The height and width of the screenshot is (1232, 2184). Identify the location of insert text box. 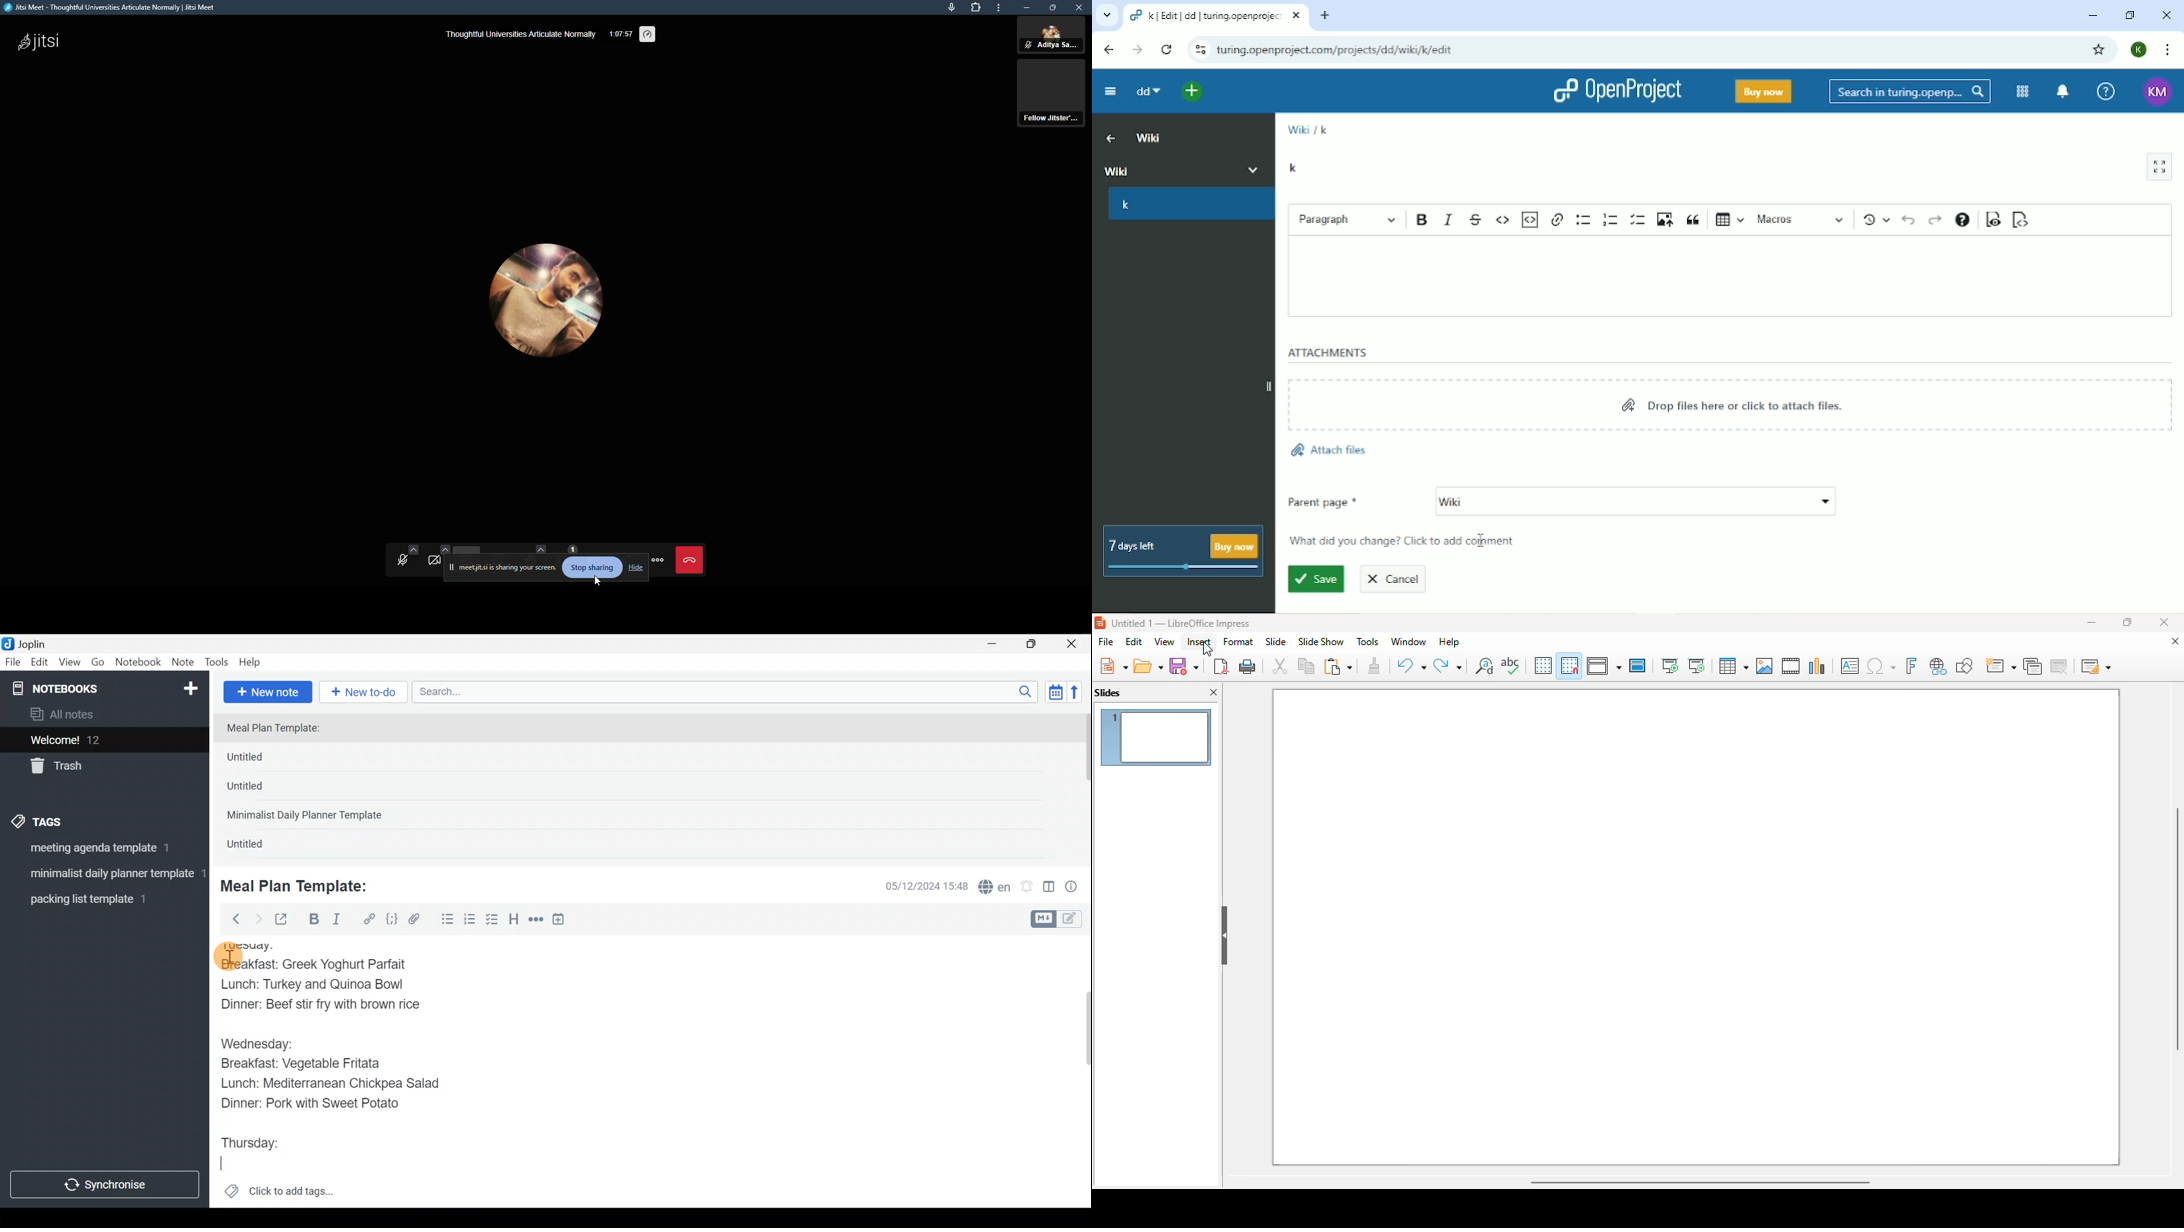
(1850, 666).